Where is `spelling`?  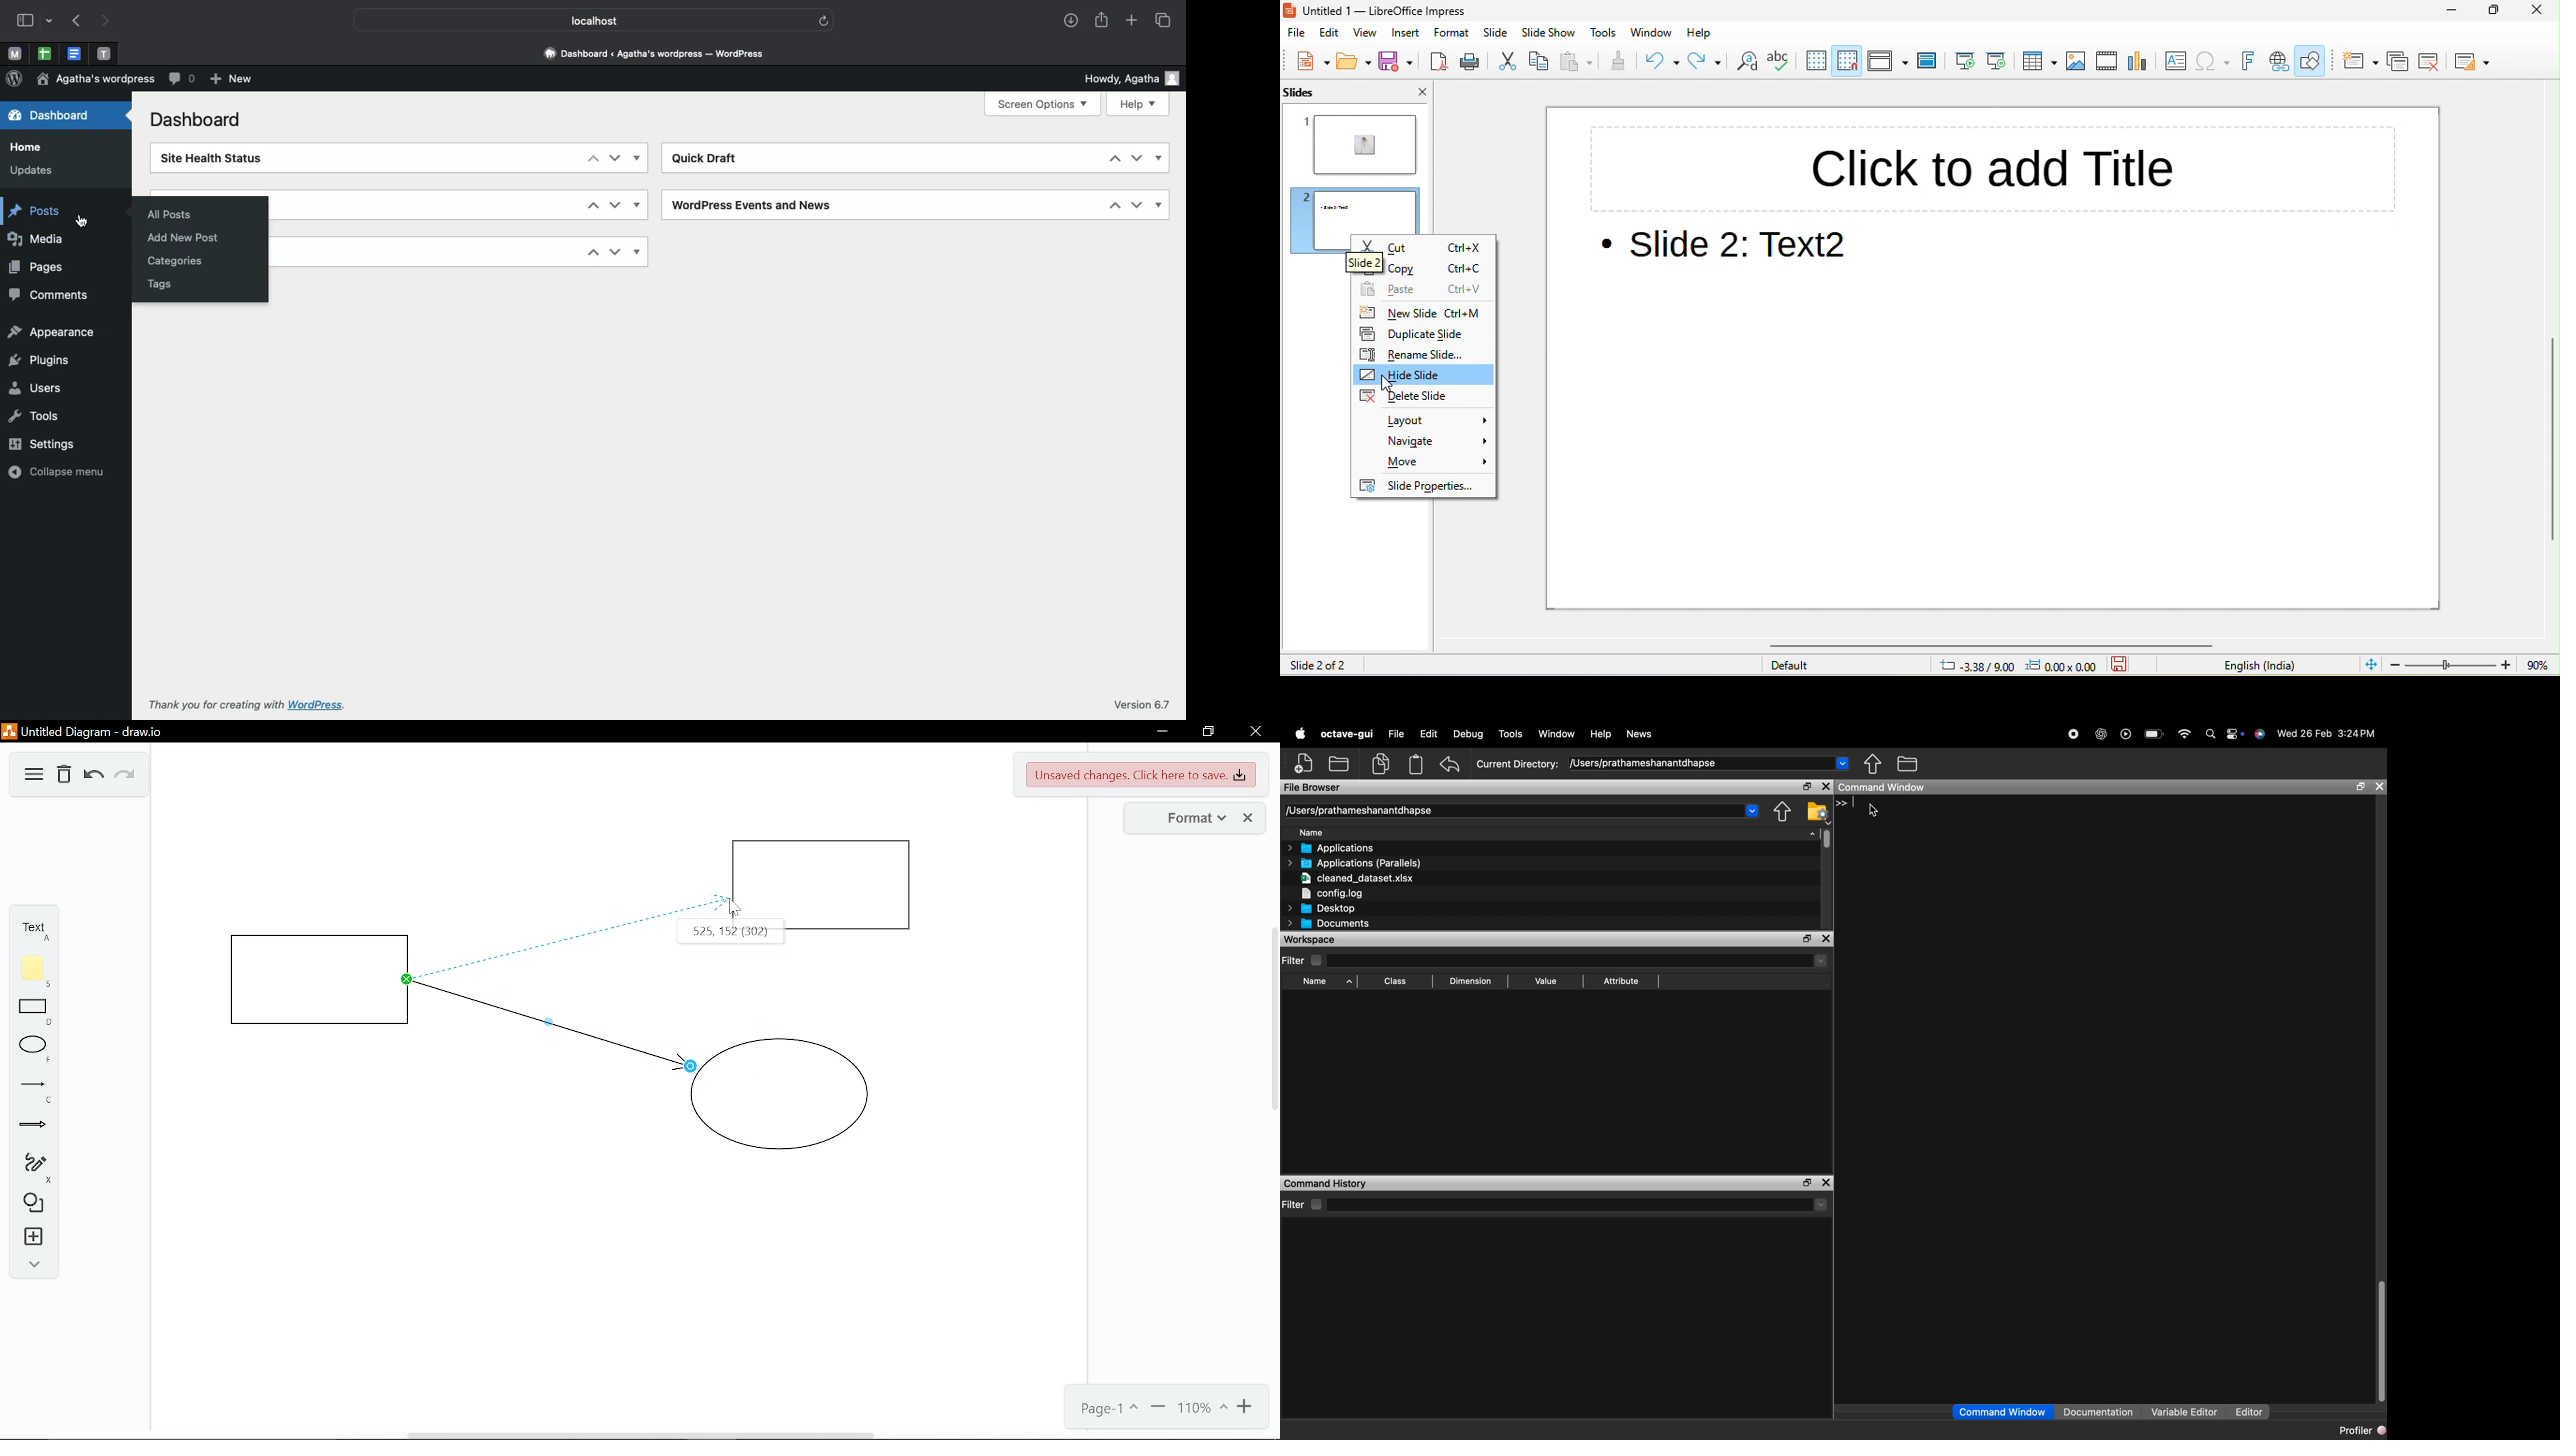
spelling is located at coordinates (1785, 63).